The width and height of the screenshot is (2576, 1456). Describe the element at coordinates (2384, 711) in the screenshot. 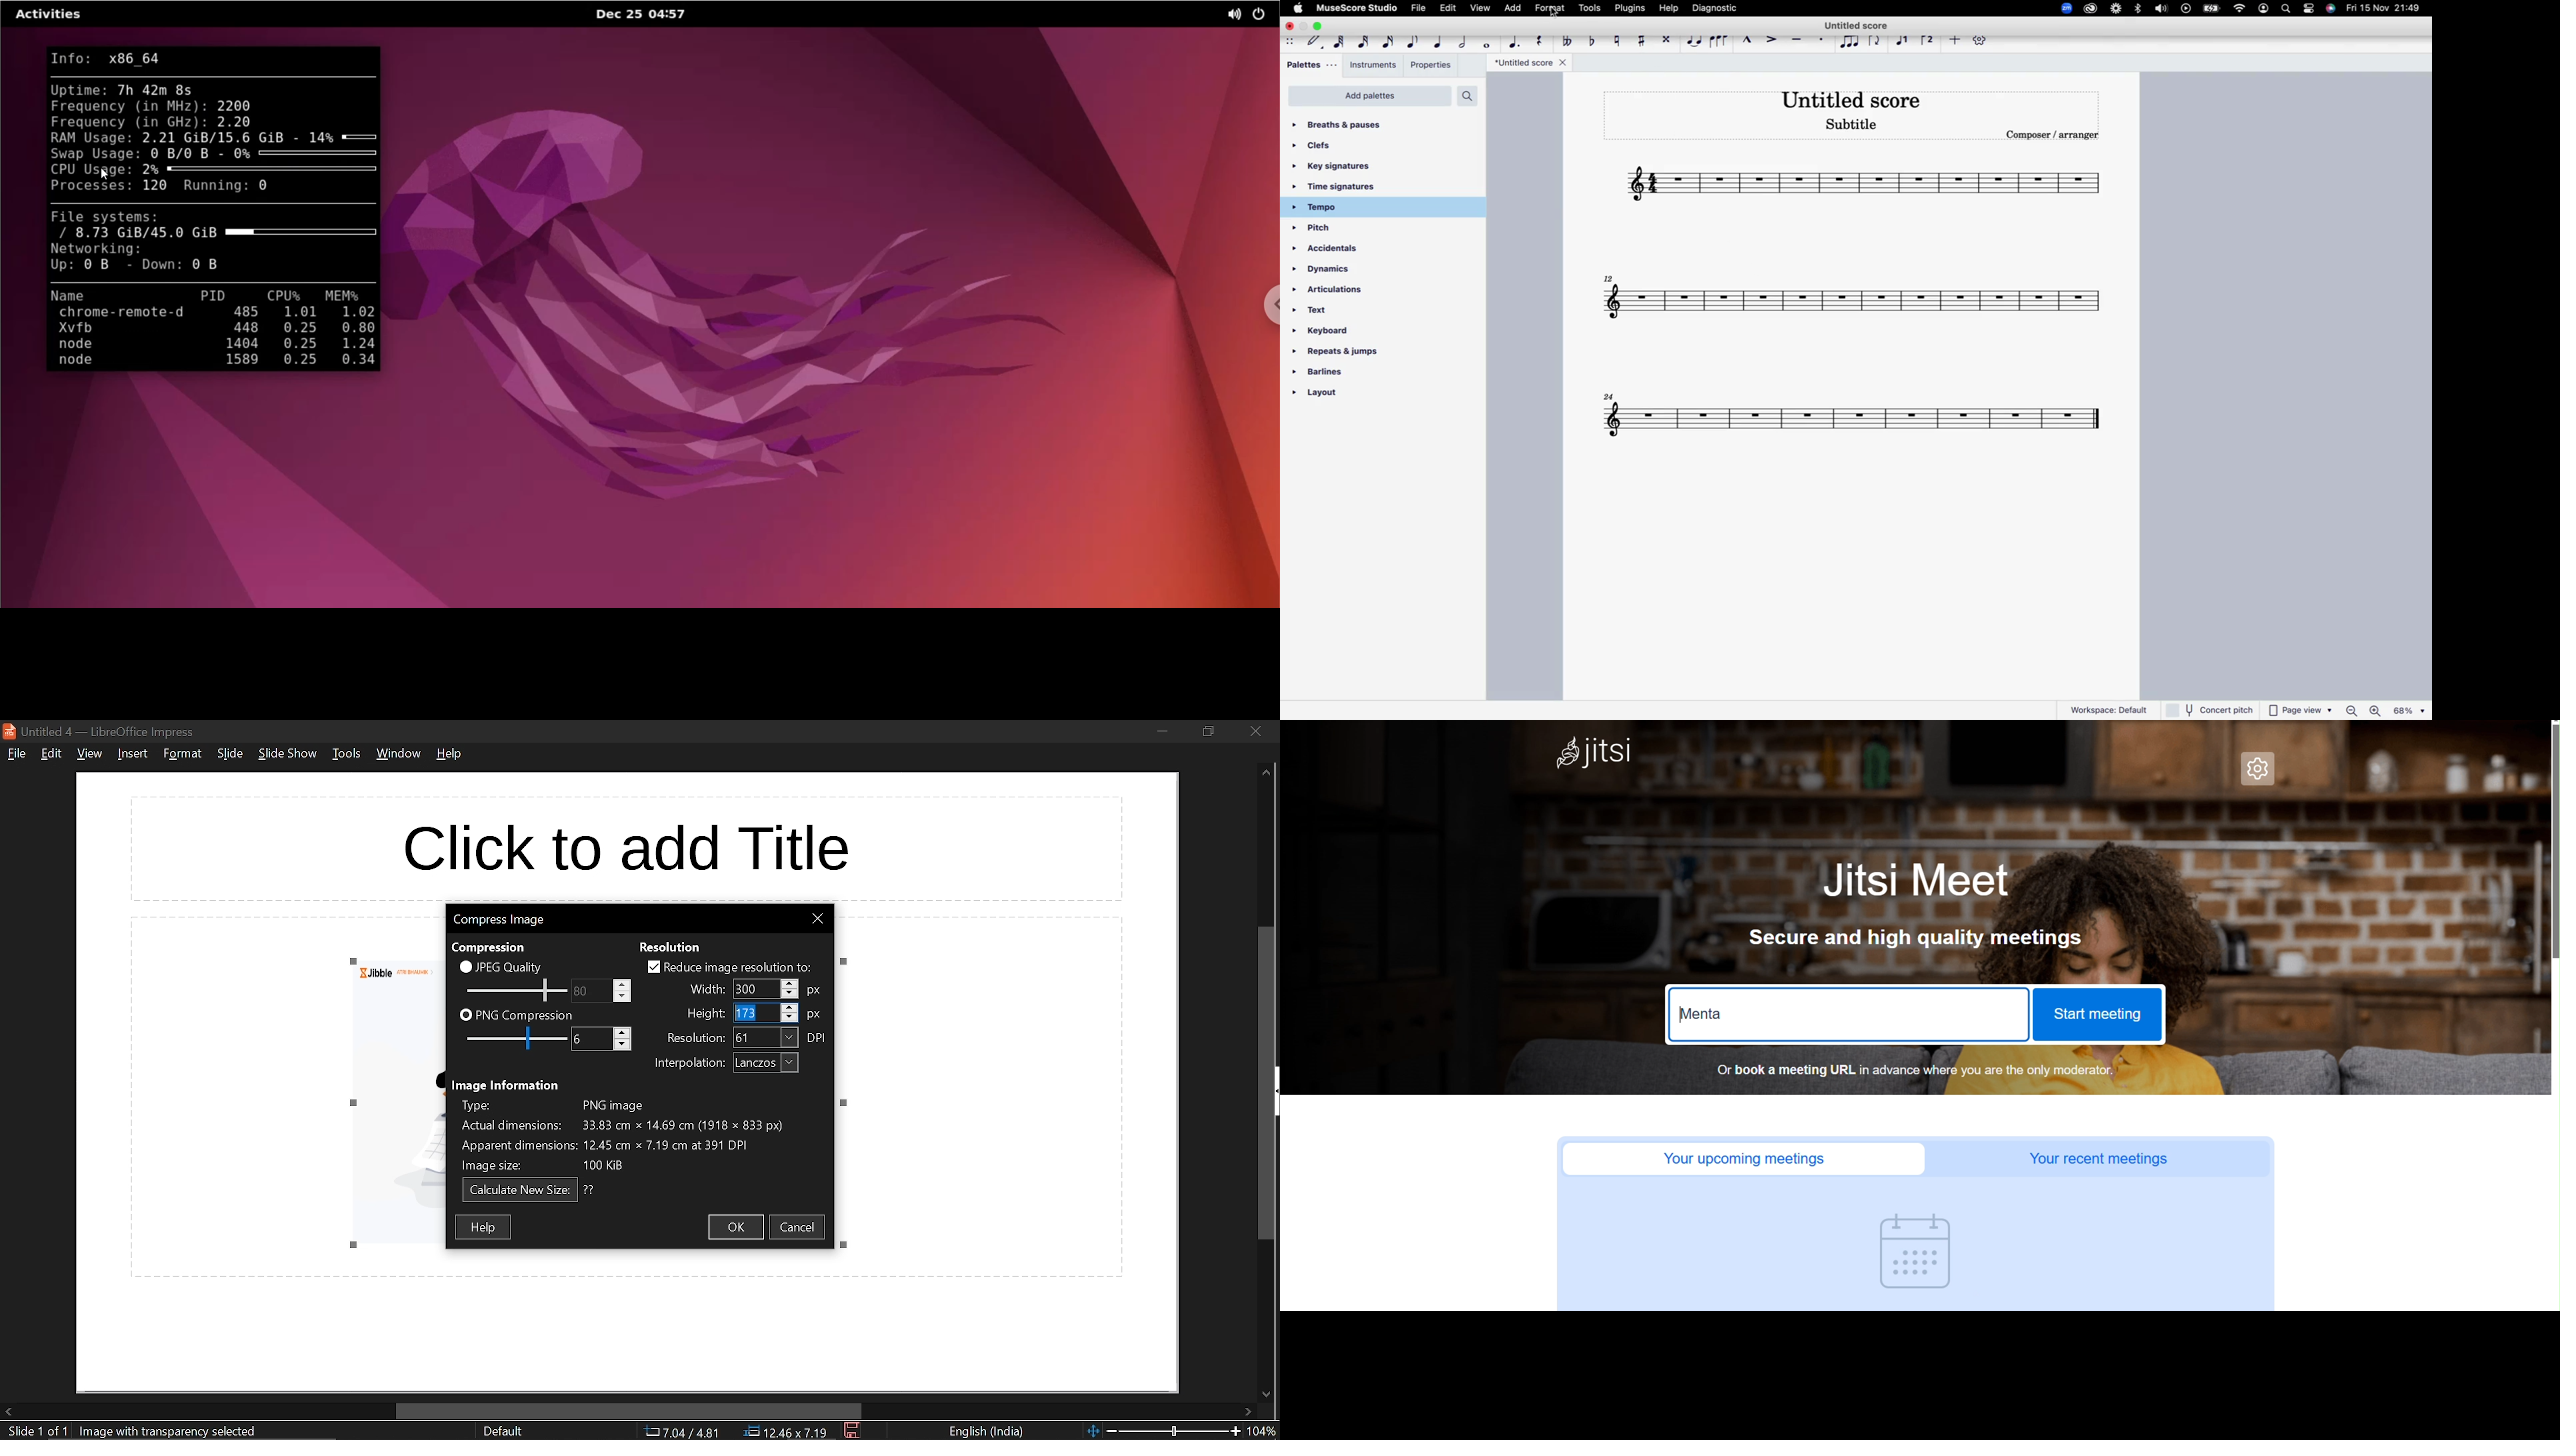

I see `zoom` at that location.